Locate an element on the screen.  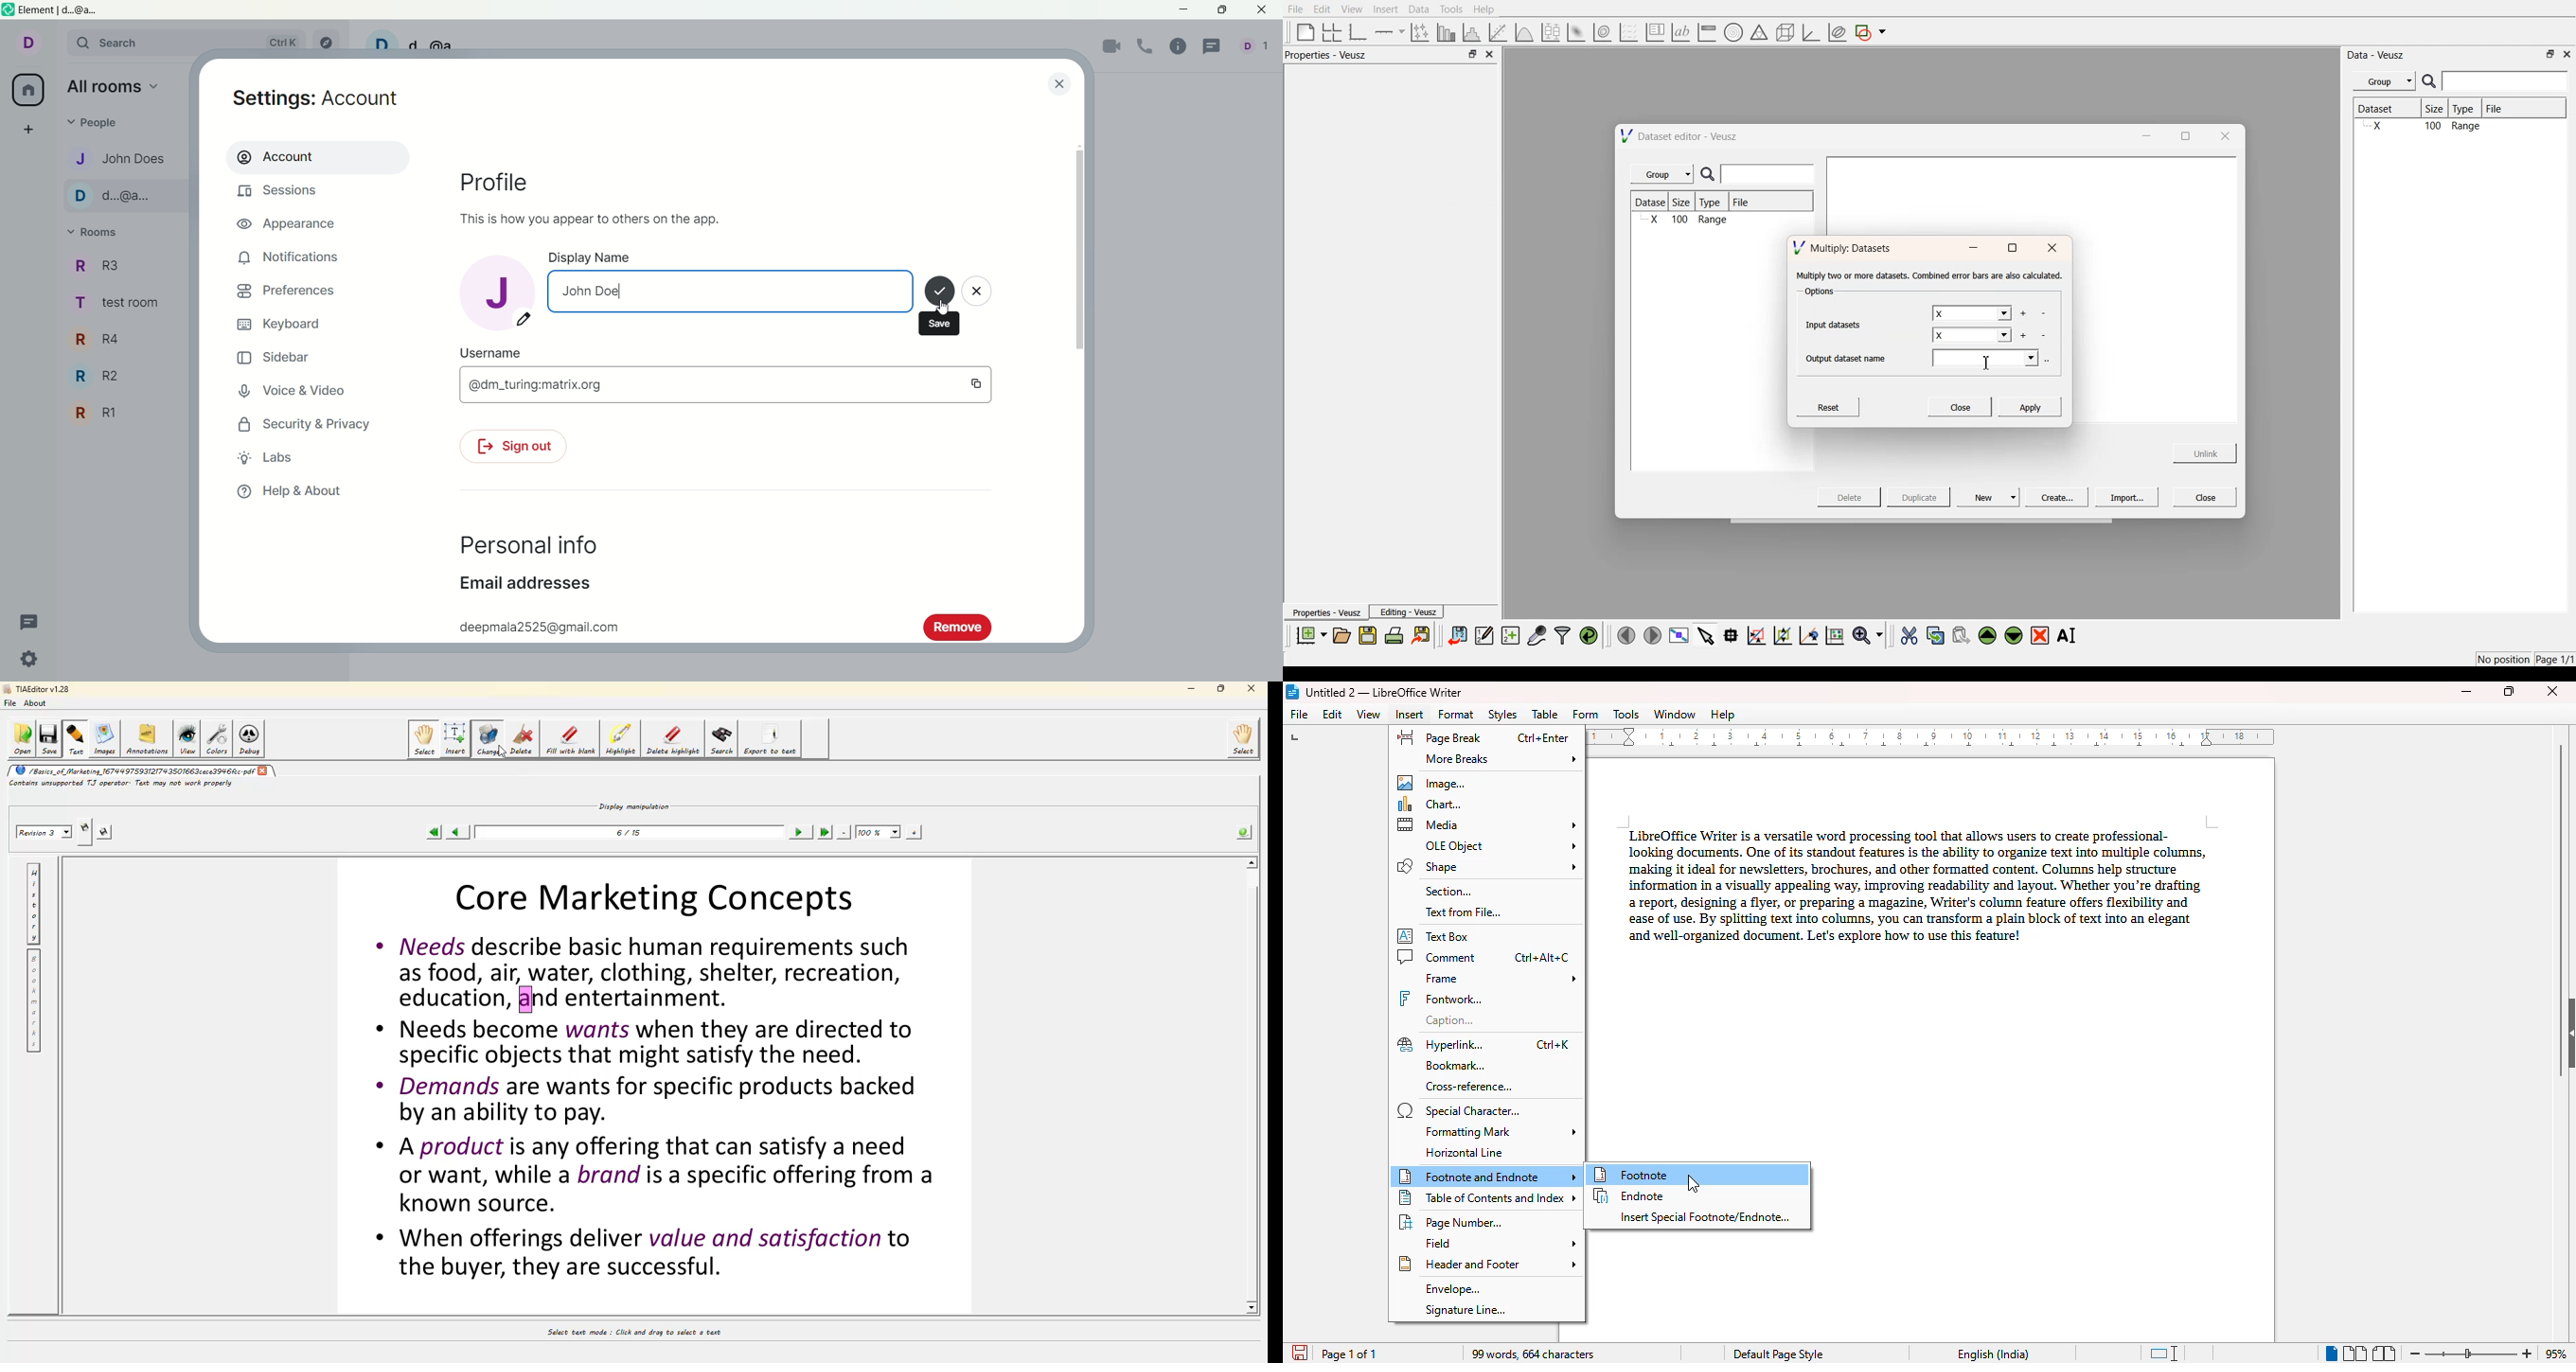
multi-page view is located at coordinates (2355, 1354).